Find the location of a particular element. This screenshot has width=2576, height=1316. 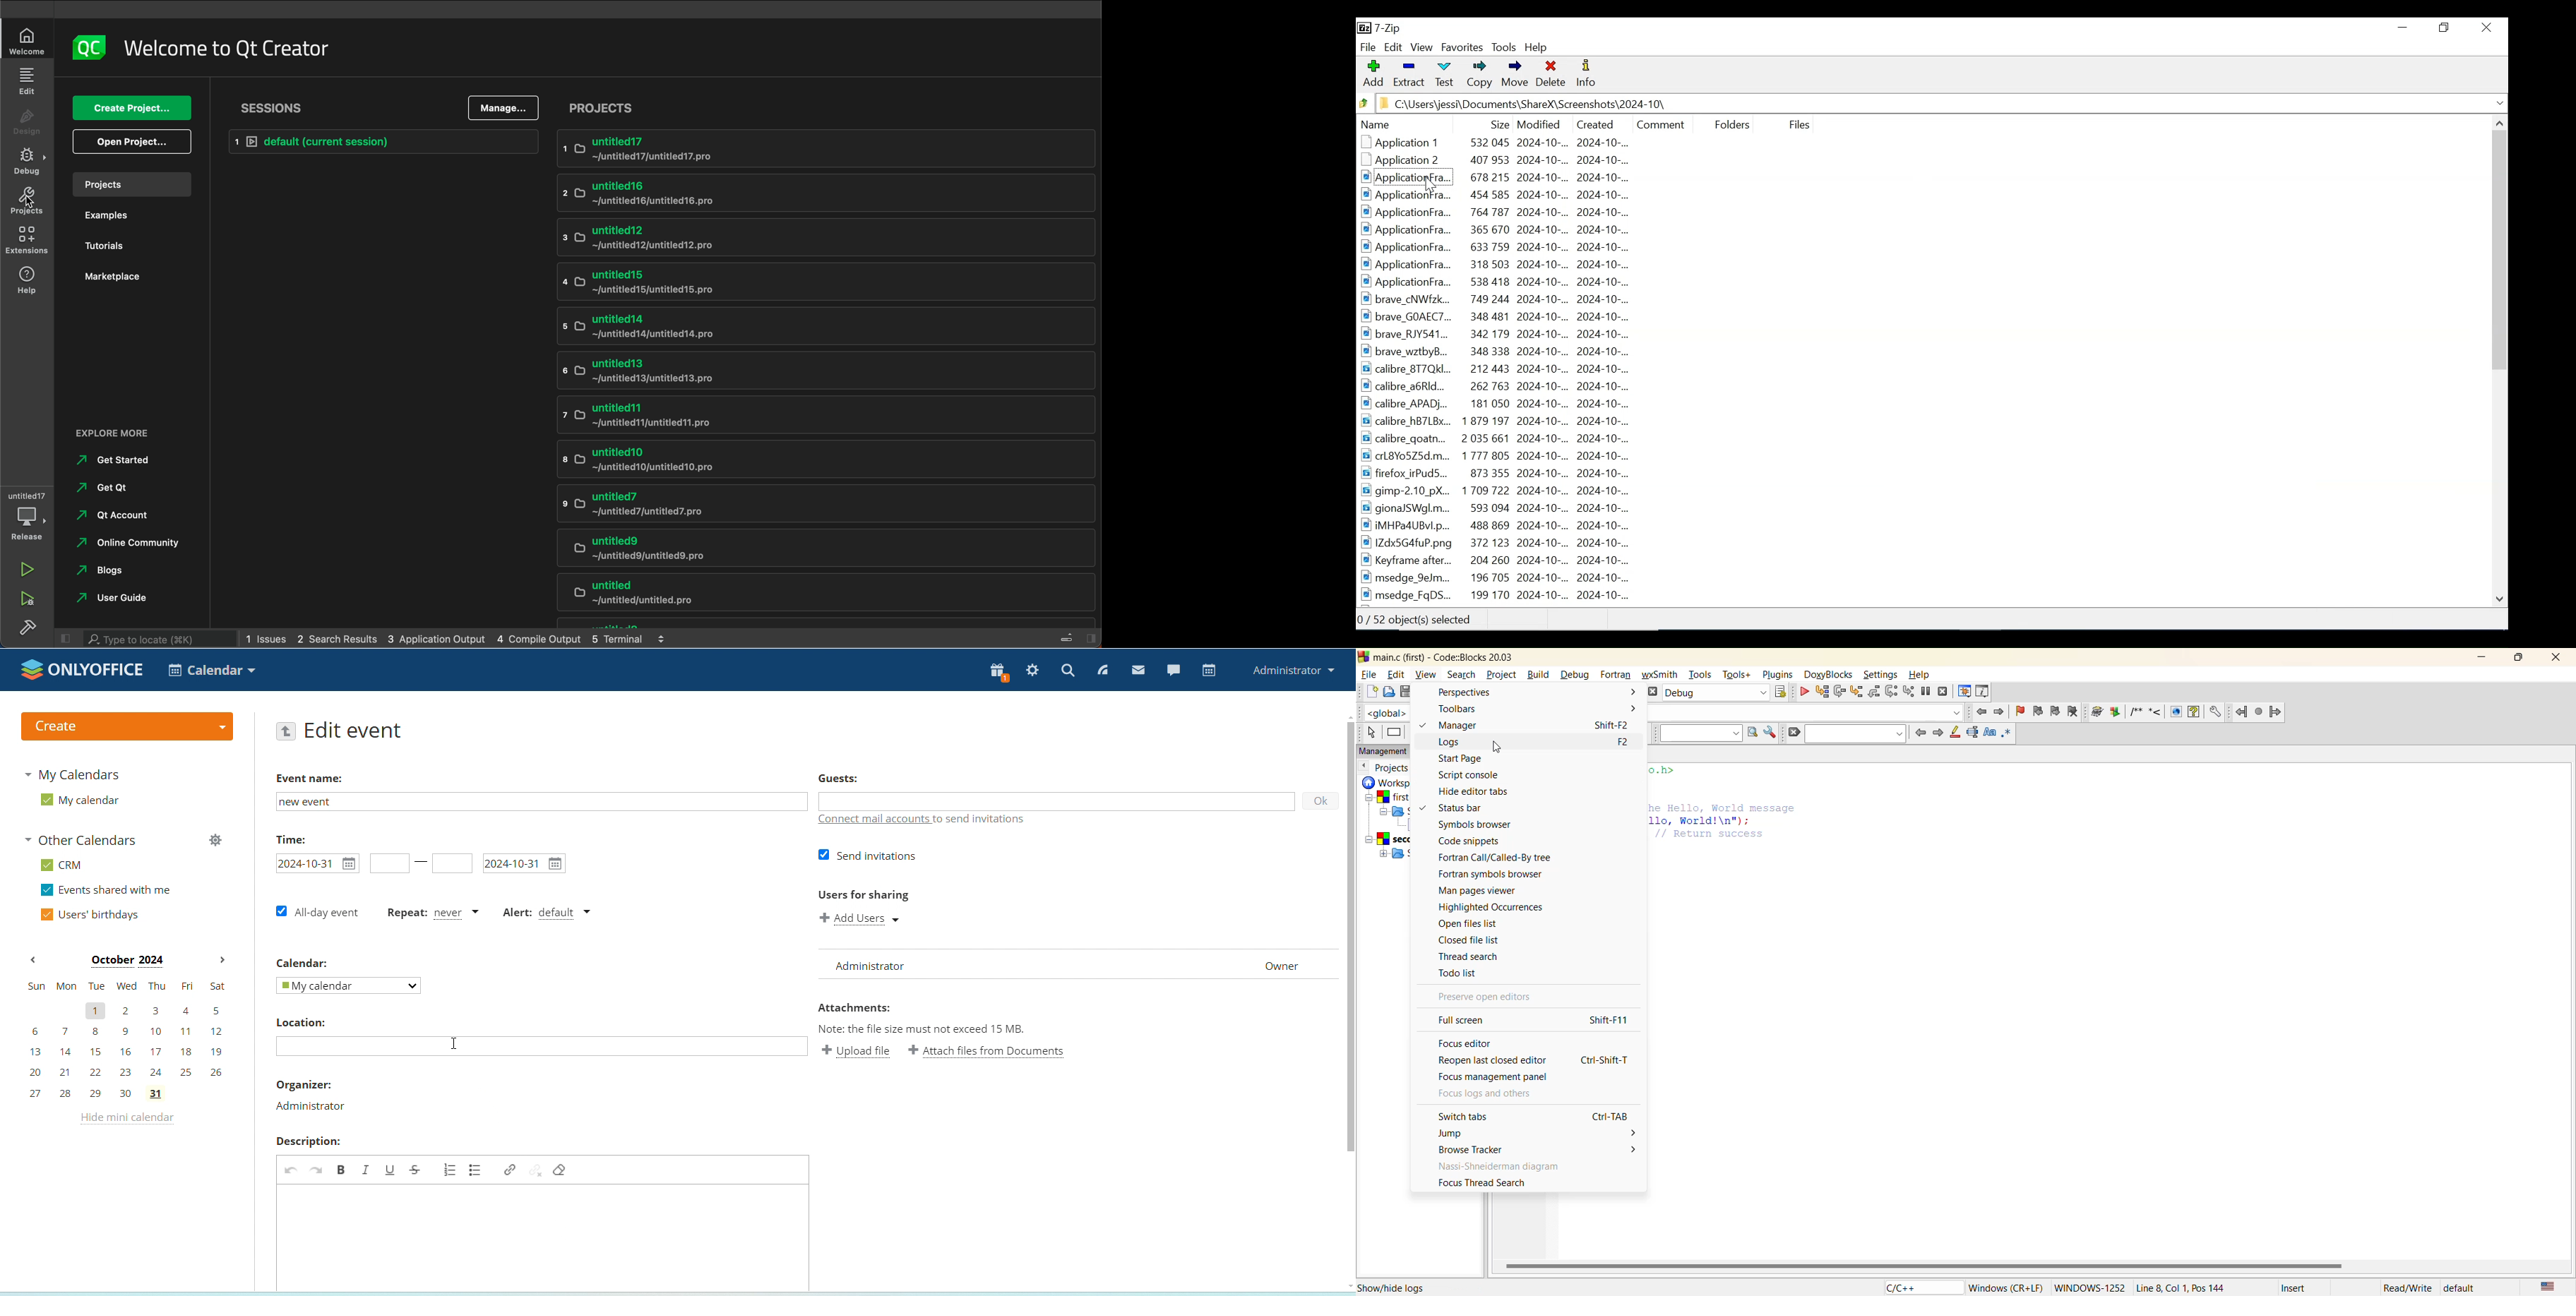

project is located at coordinates (1499, 675).